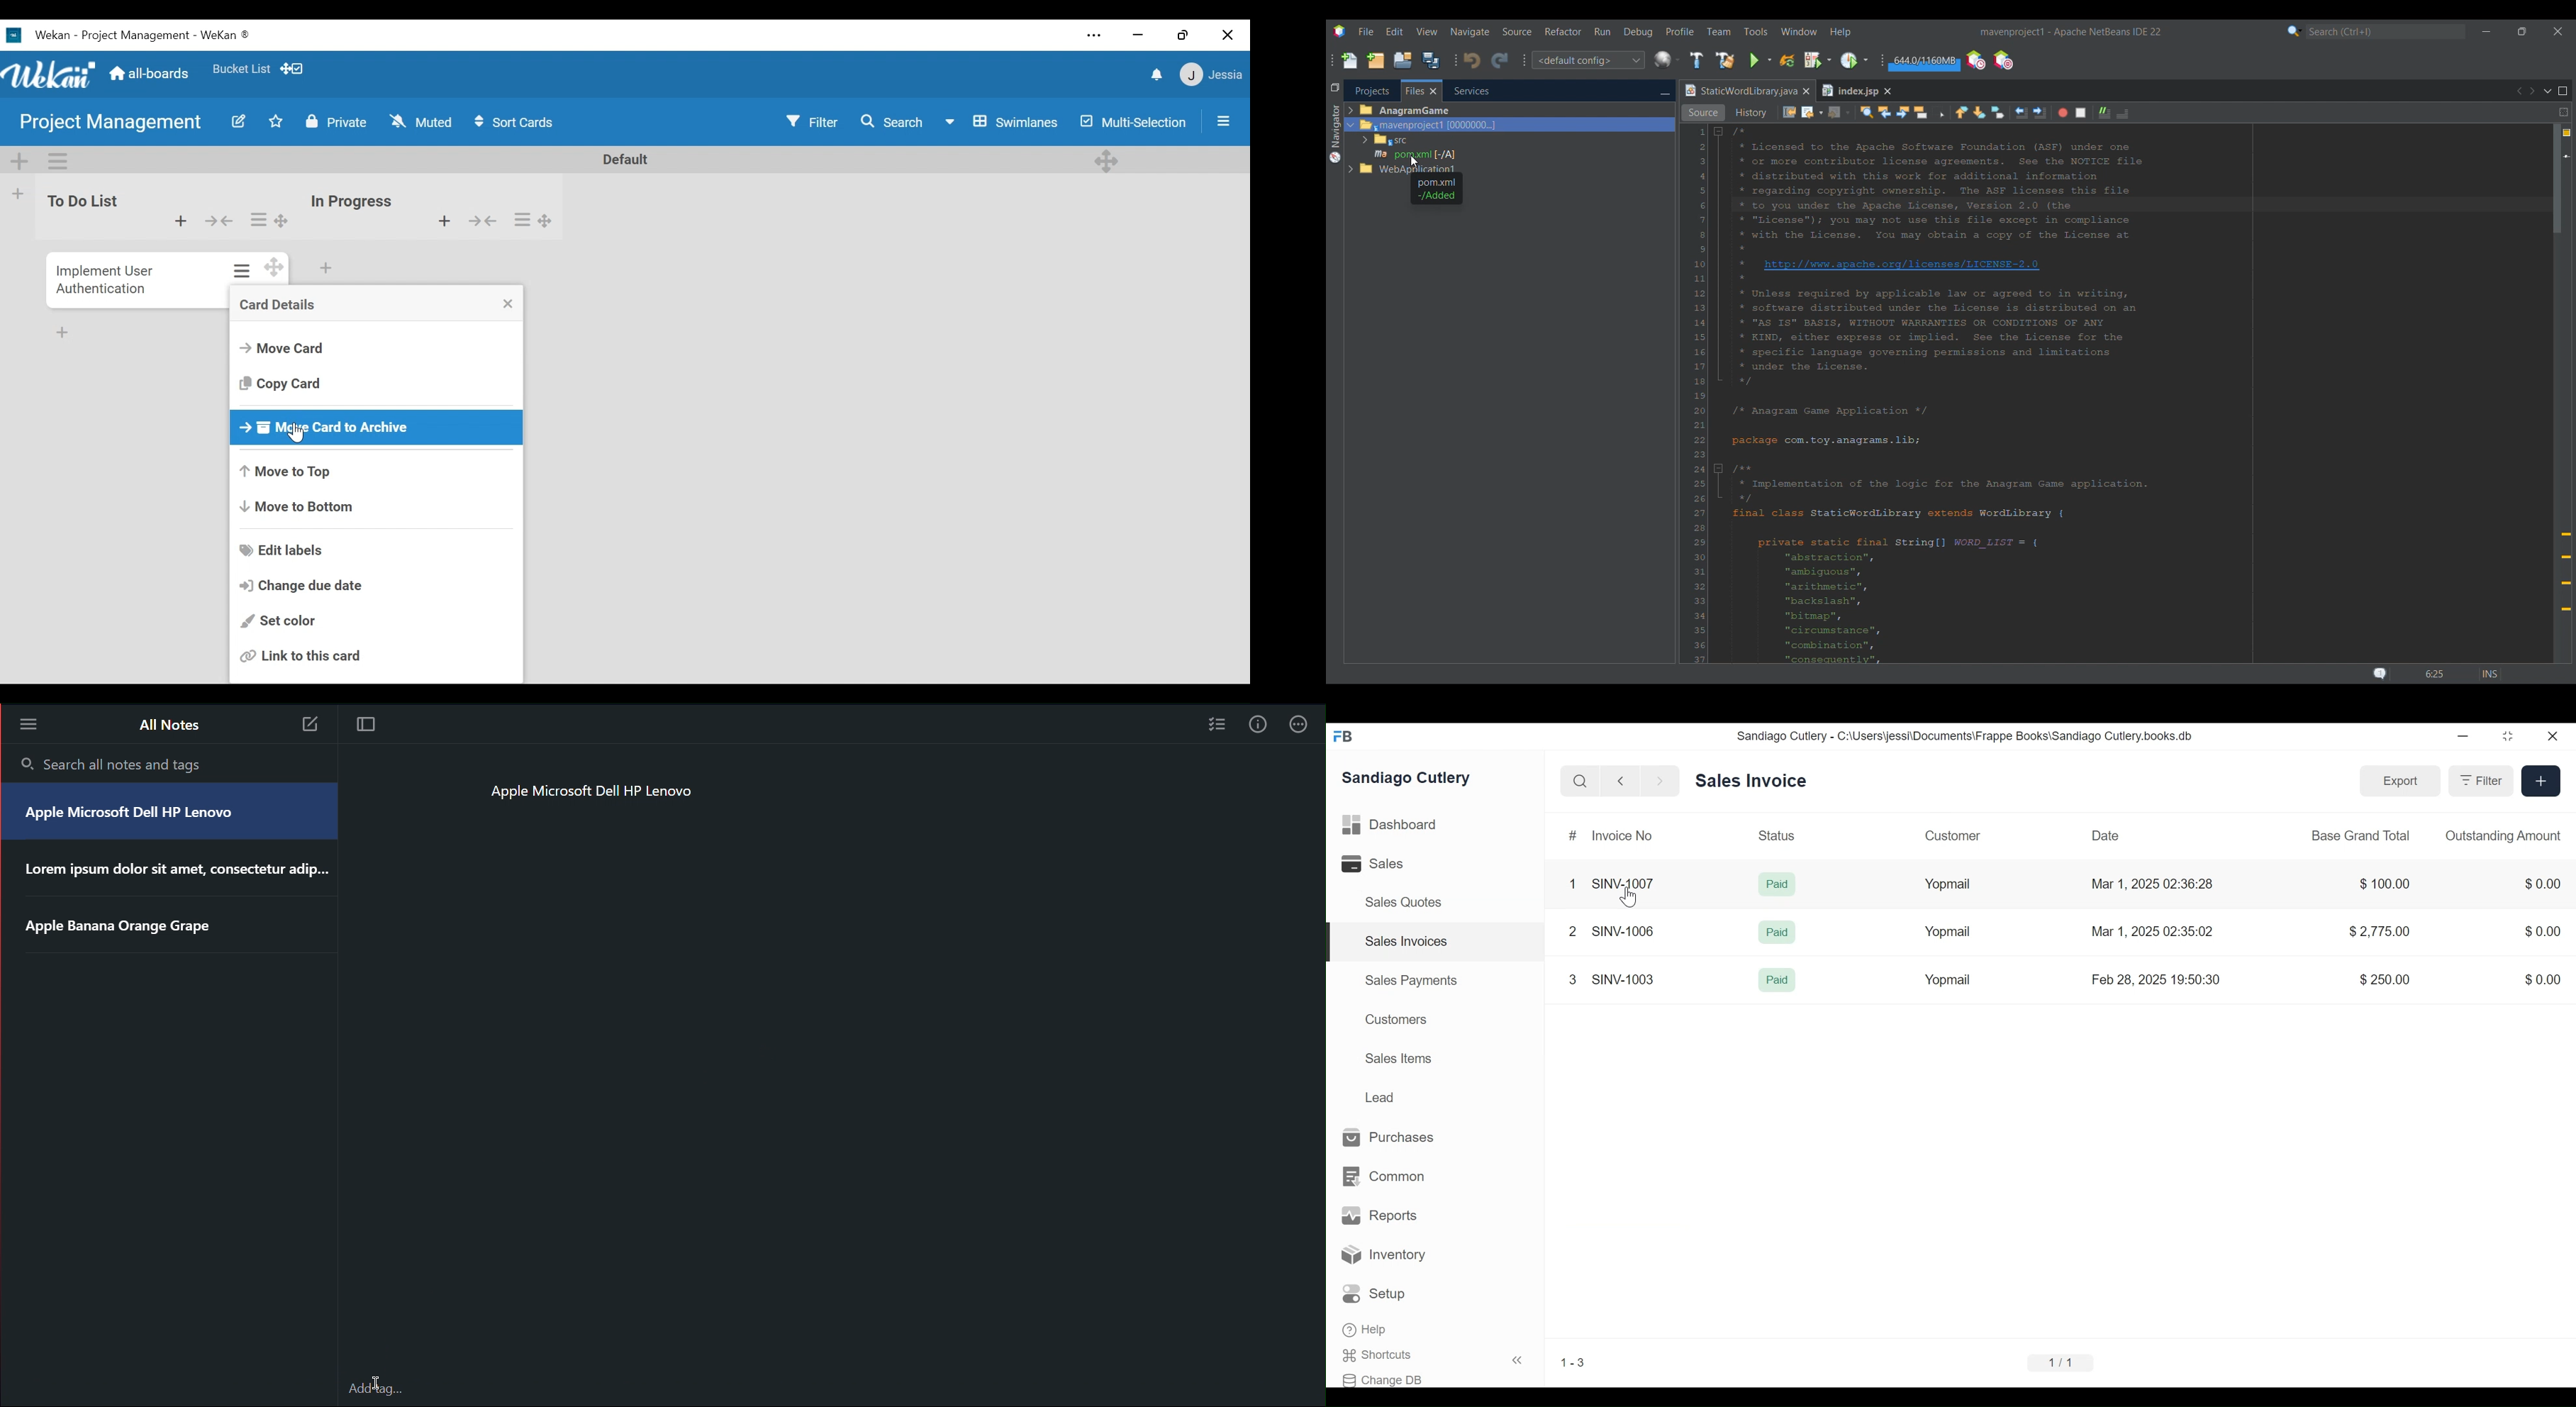 This screenshot has width=2576, height=1428. What do you see at coordinates (1703, 113) in the screenshot?
I see `Source view` at bounding box center [1703, 113].